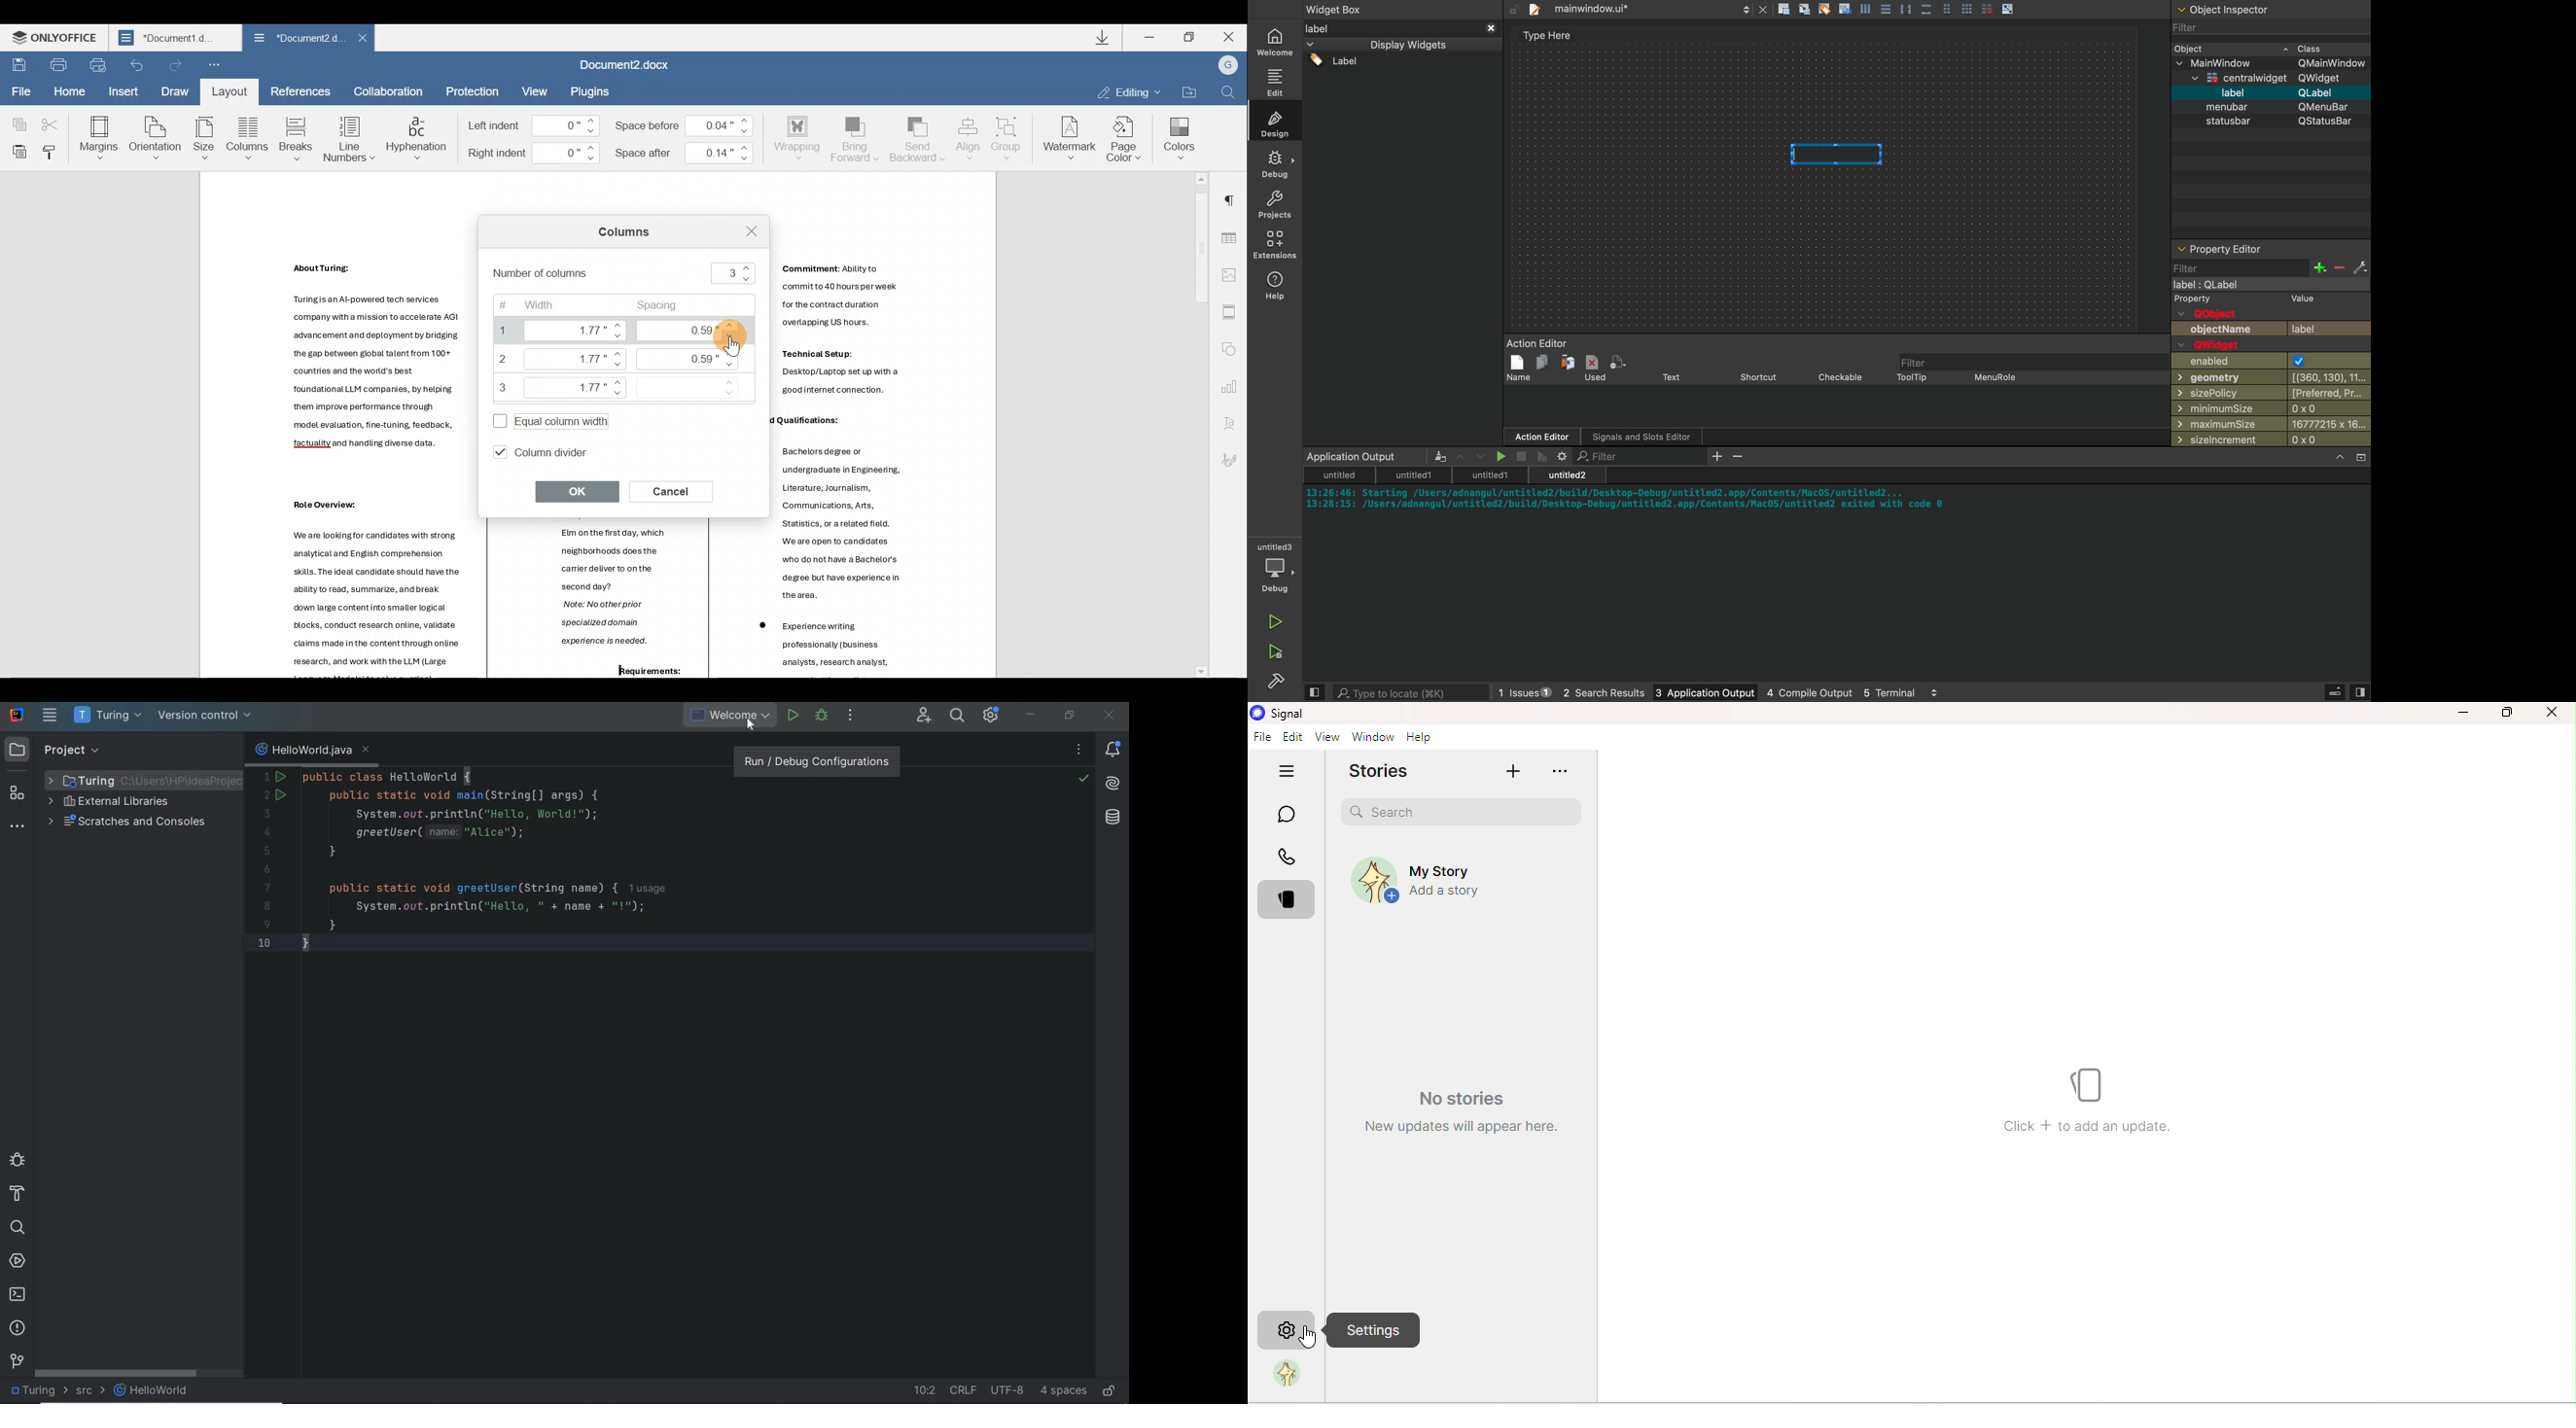  What do you see at coordinates (534, 126) in the screenshot?
I see `Left indent` at bounding box center [534, 126].